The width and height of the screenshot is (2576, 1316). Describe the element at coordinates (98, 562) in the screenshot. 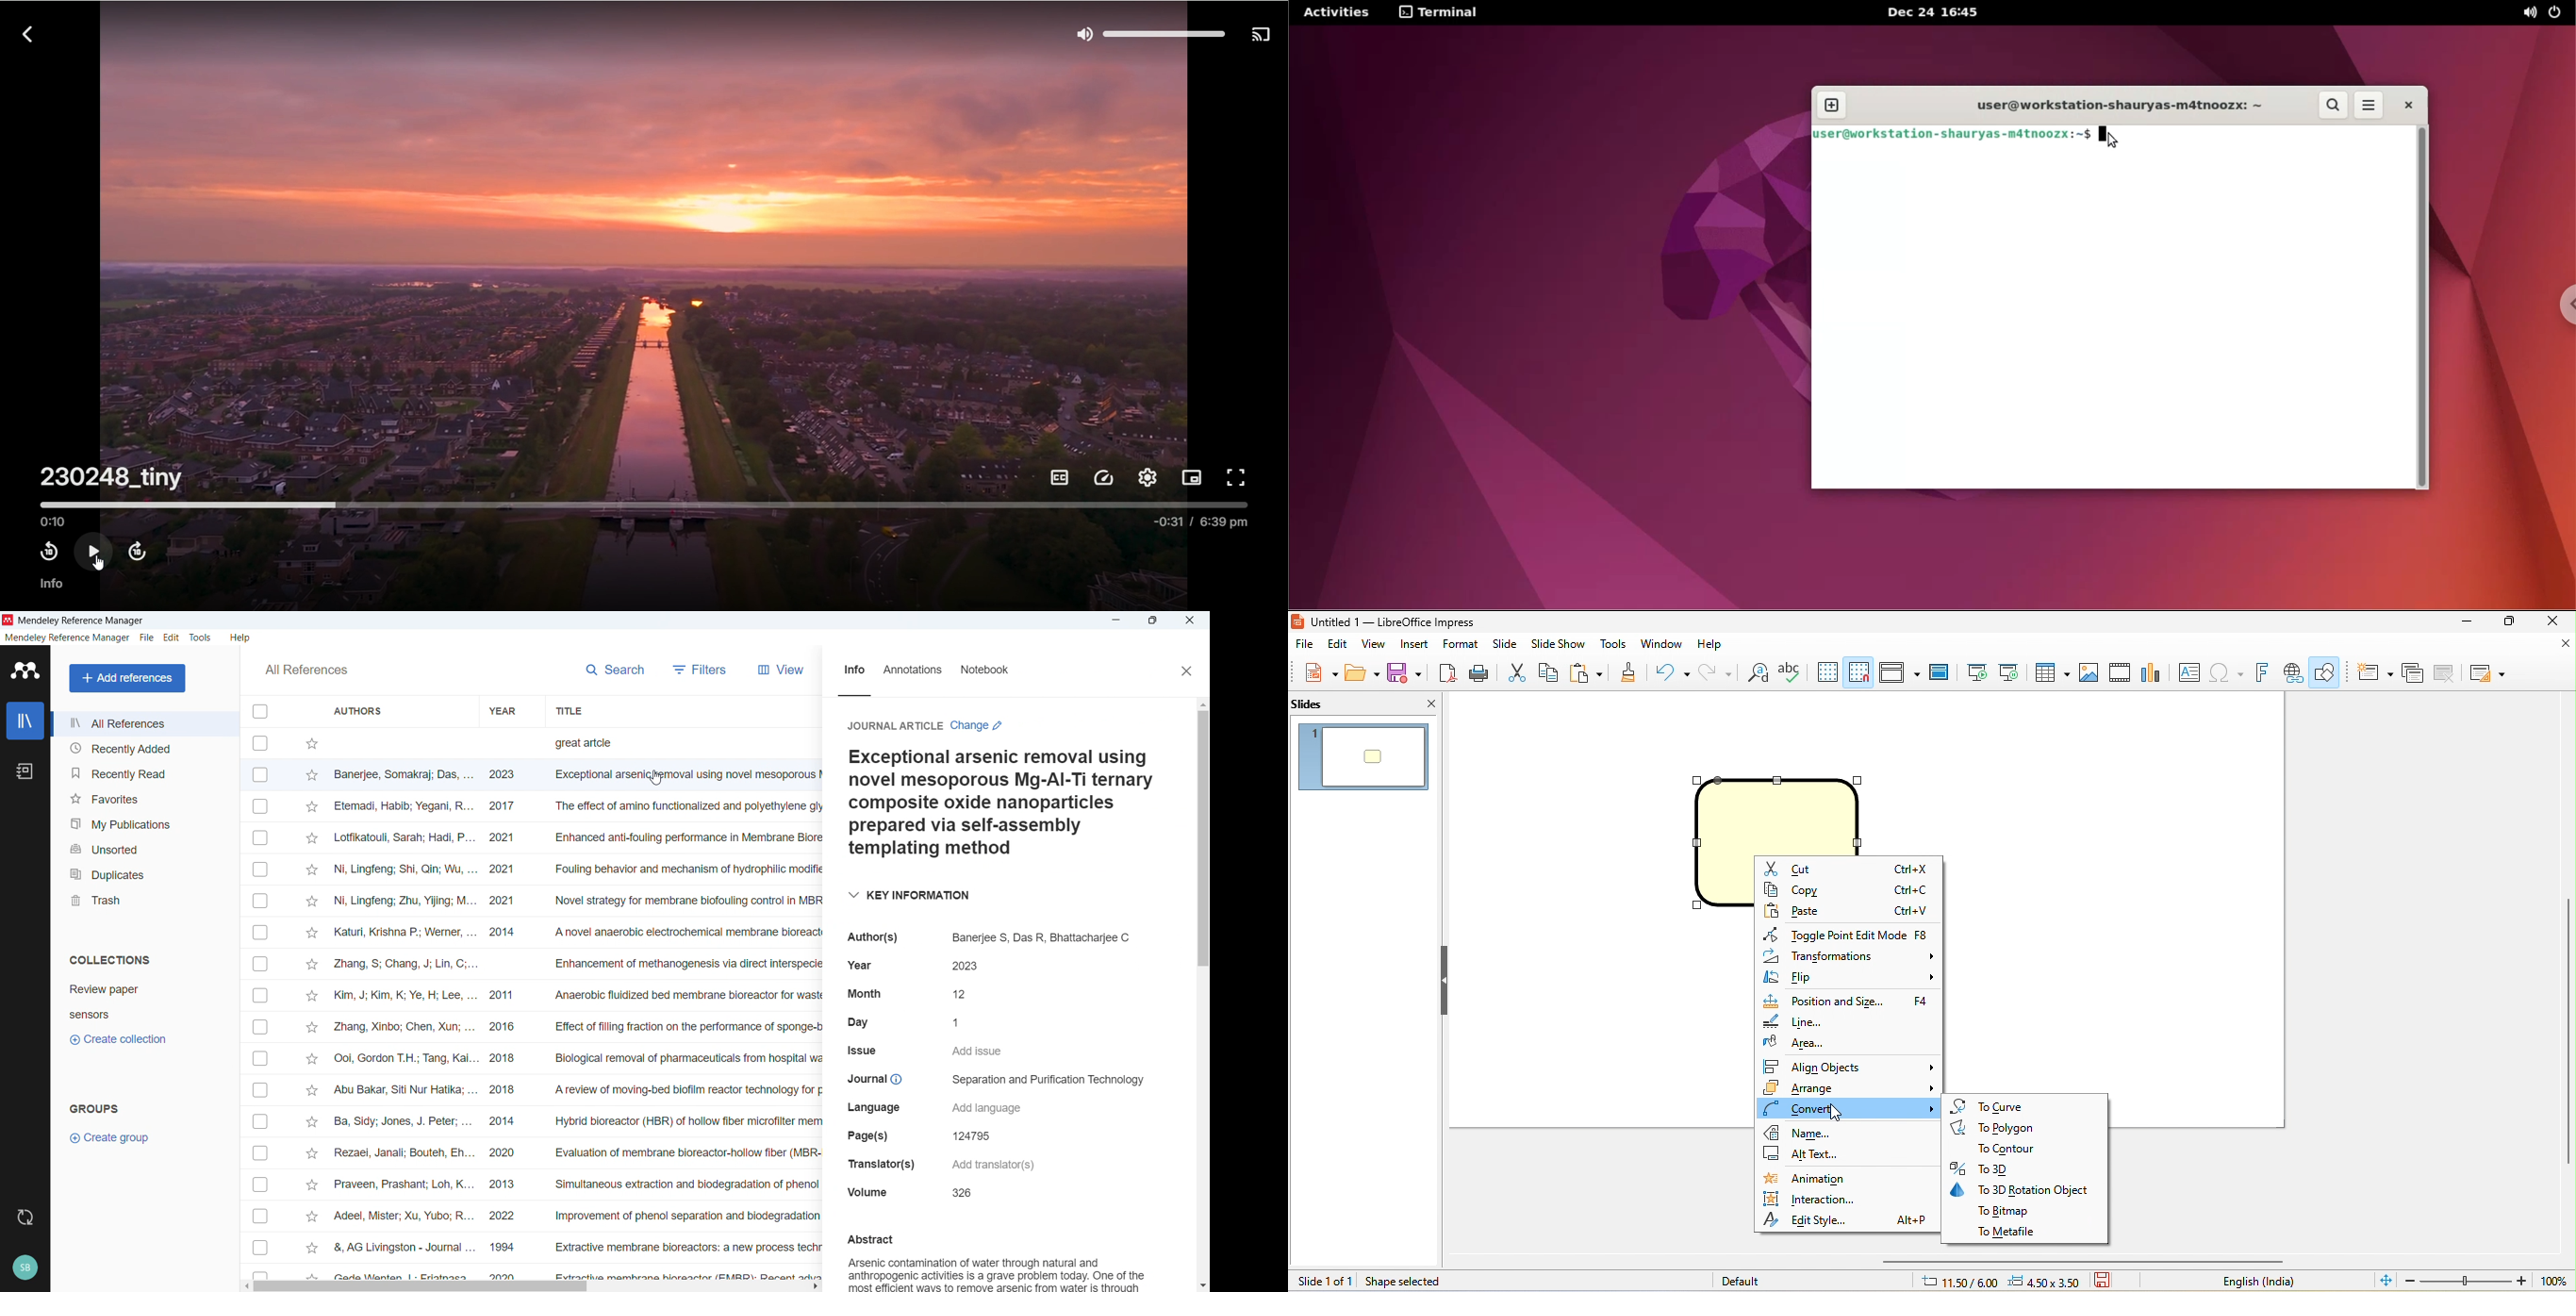

I see `cursor` at that location.